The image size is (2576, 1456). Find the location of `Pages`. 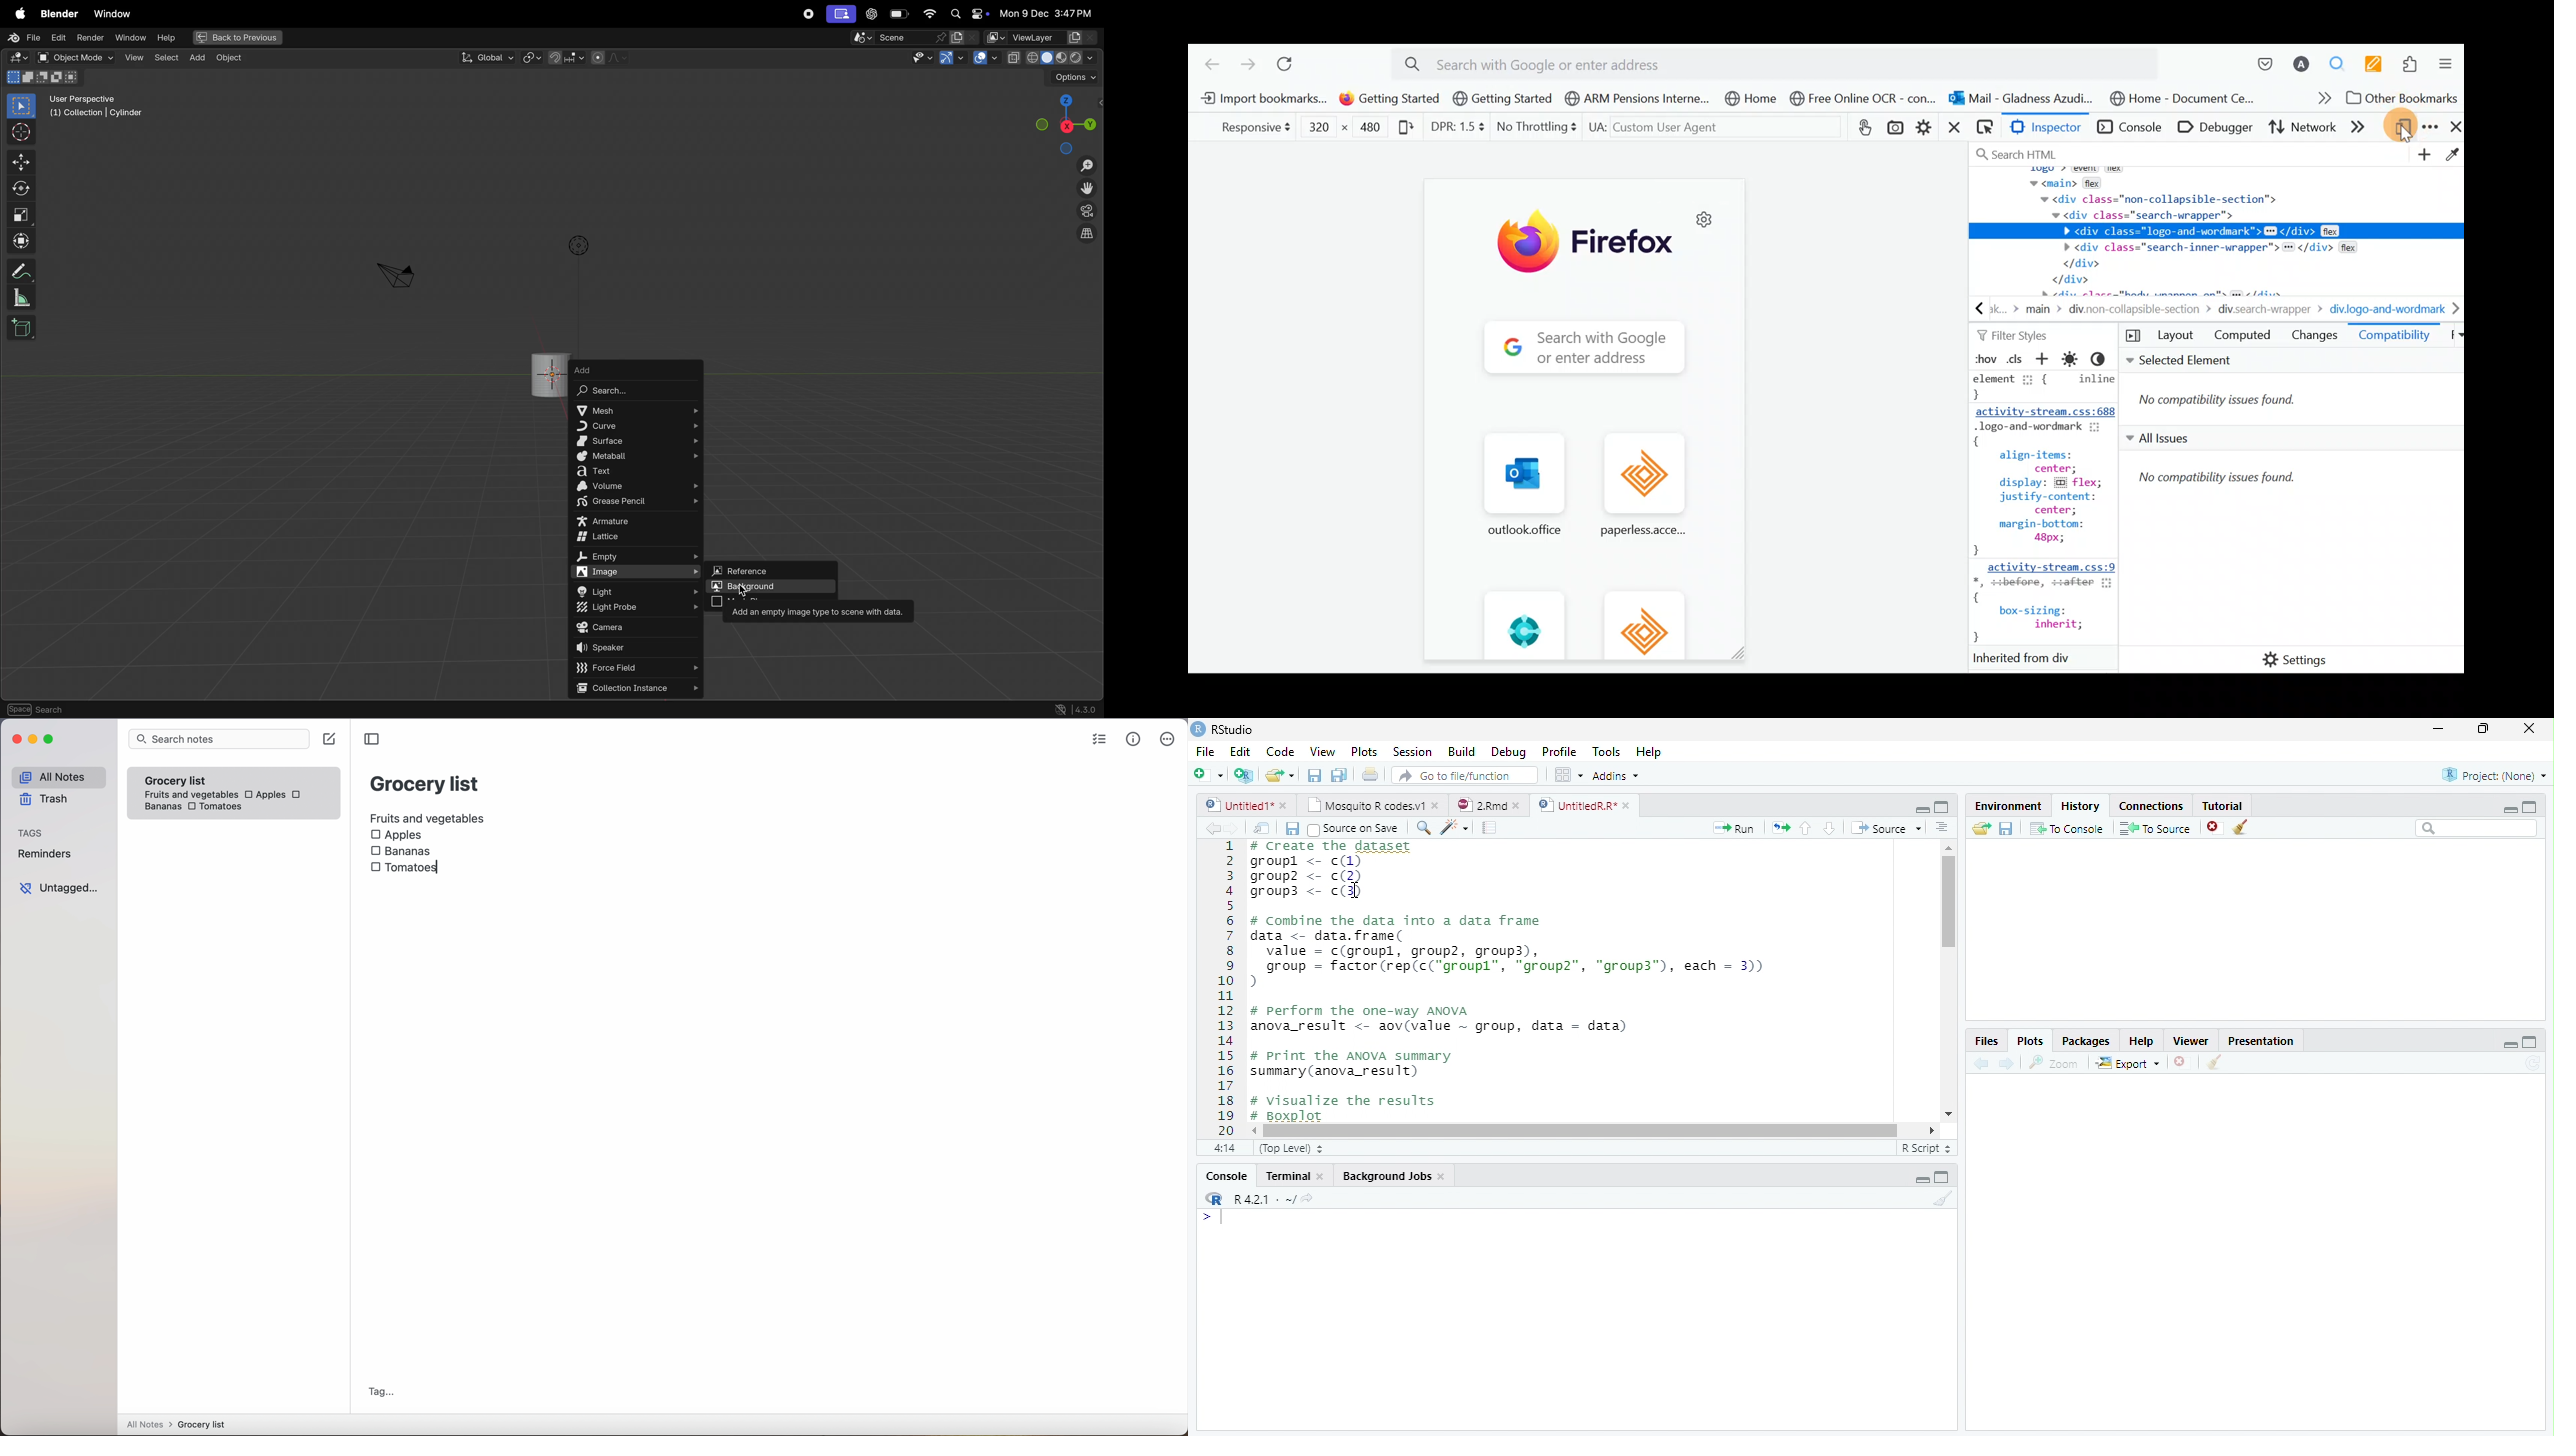

Pages is located at coordinates (1489, 829).